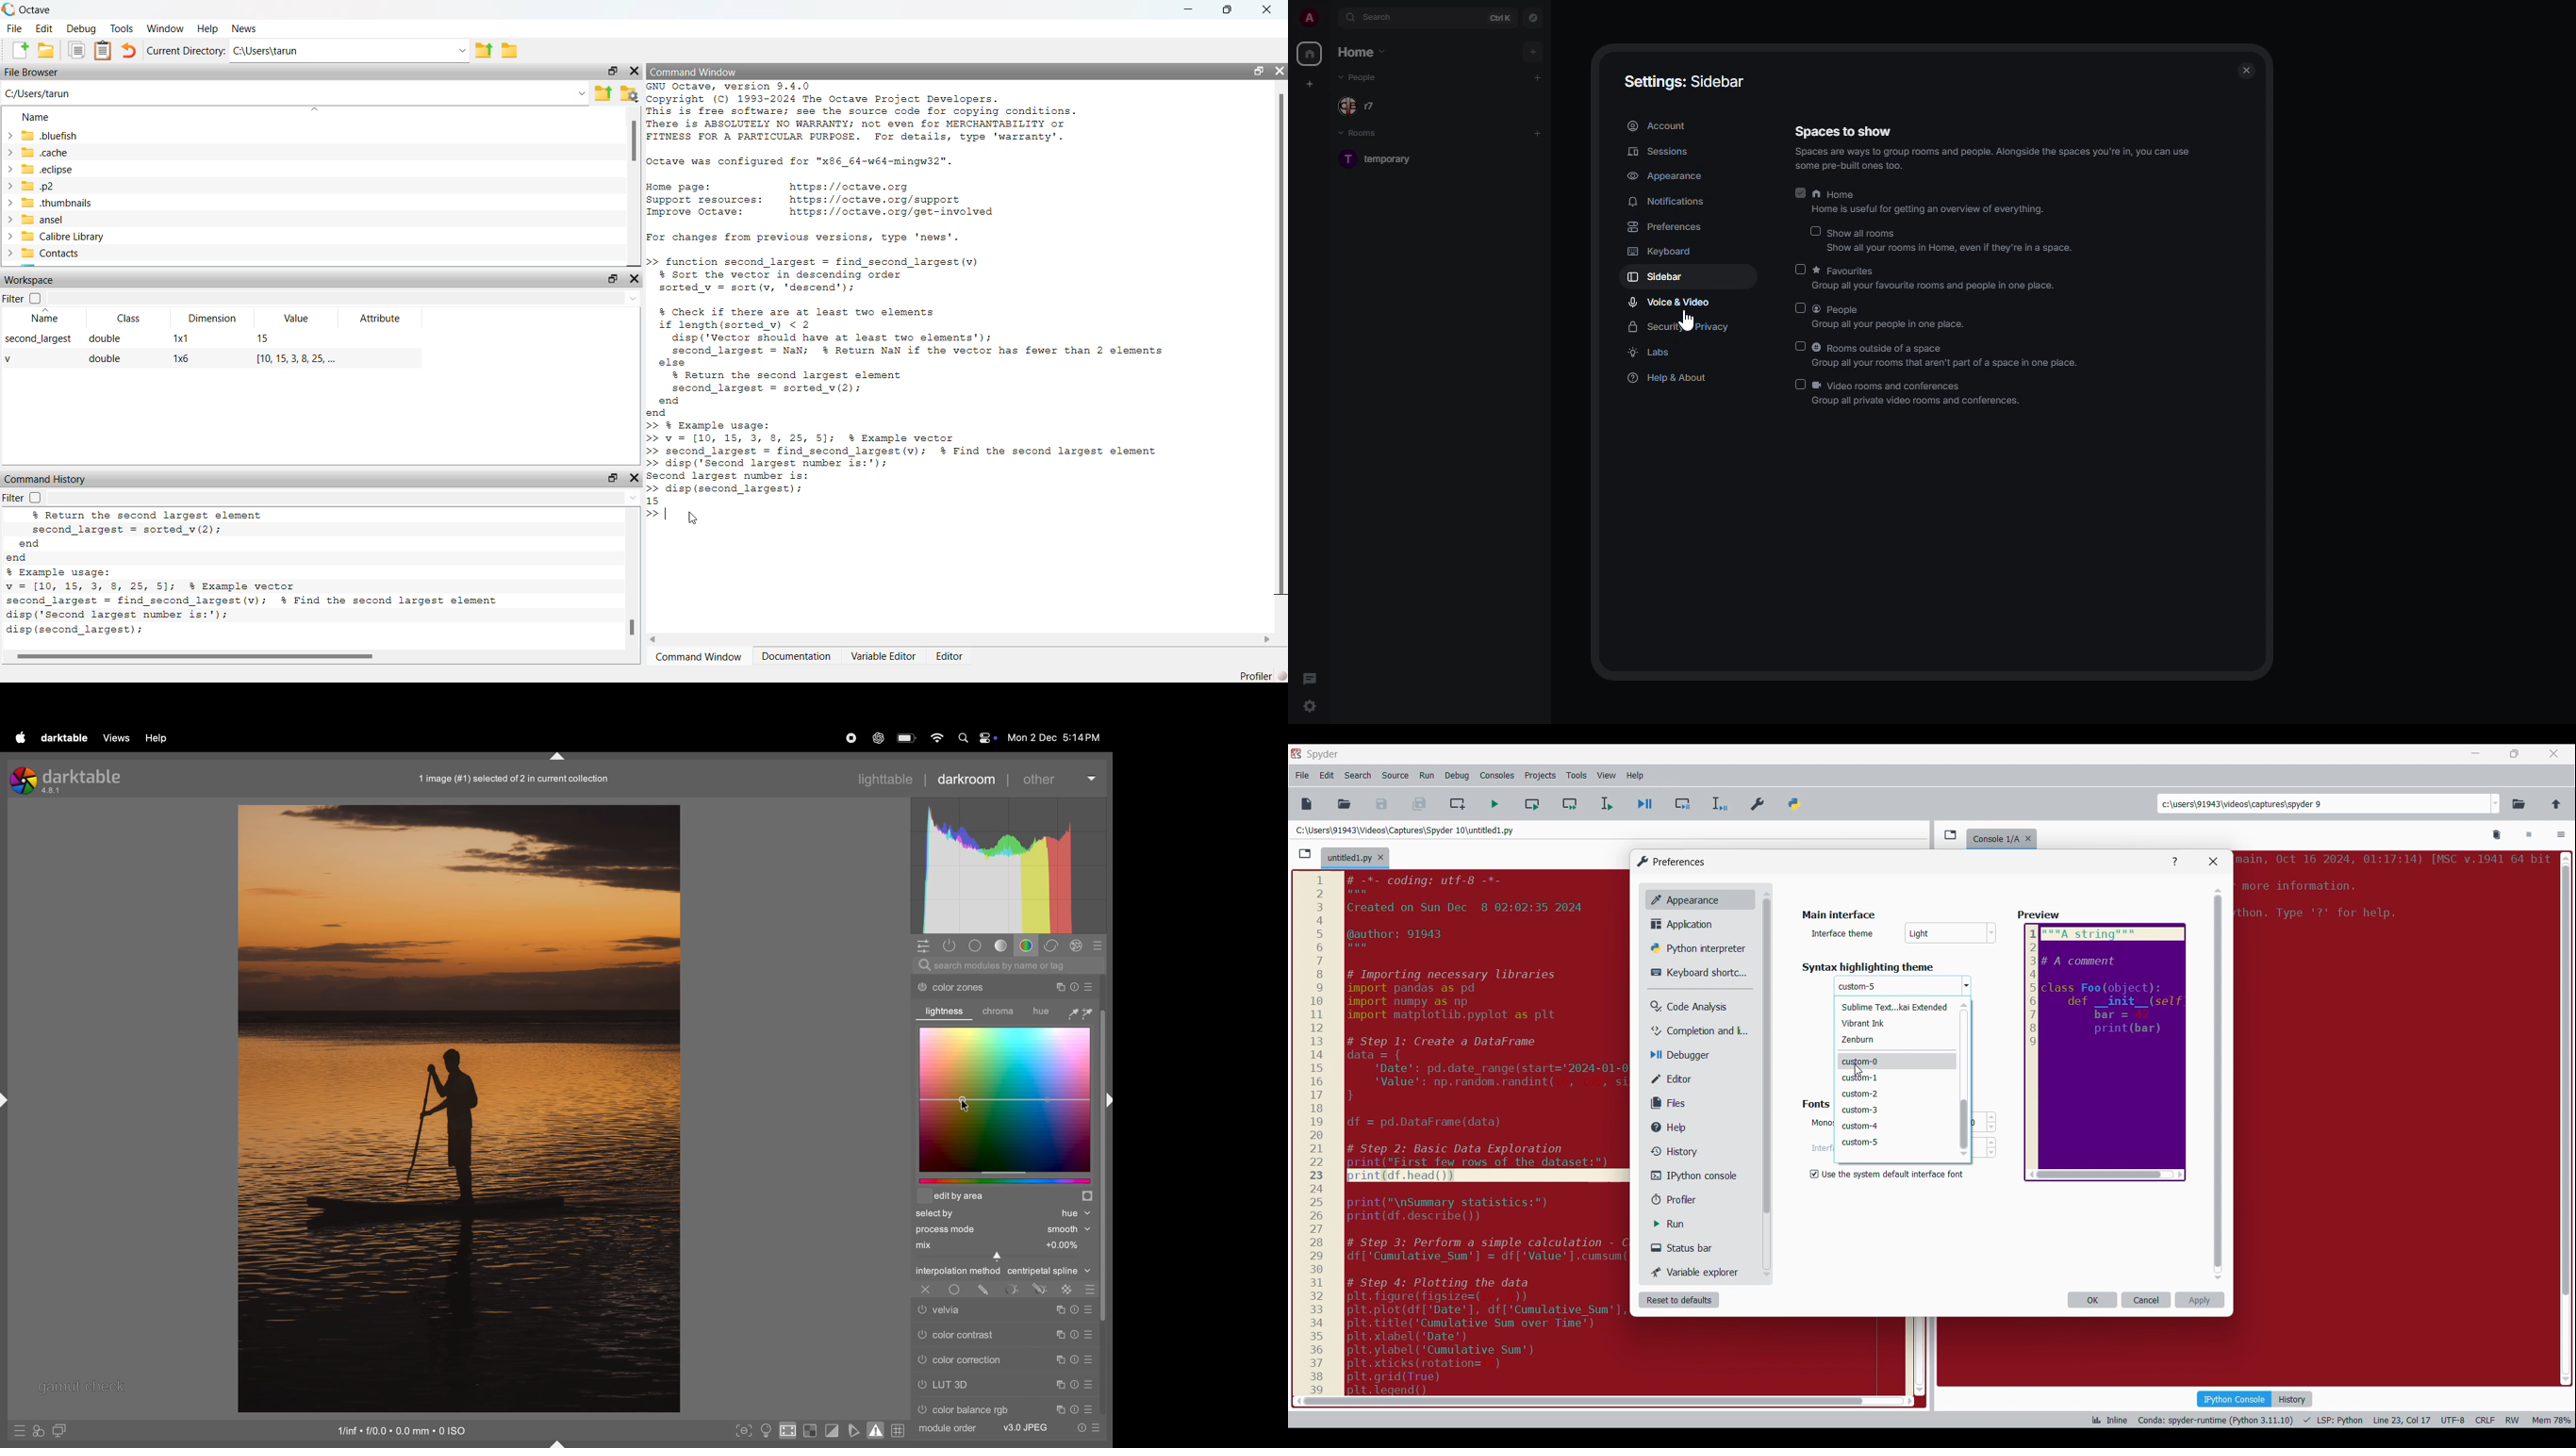 This screenshot has width=2576, height=1456. Describe the element at coordinates (1534, 20) in the screenshot. I see `navigator` at that location.